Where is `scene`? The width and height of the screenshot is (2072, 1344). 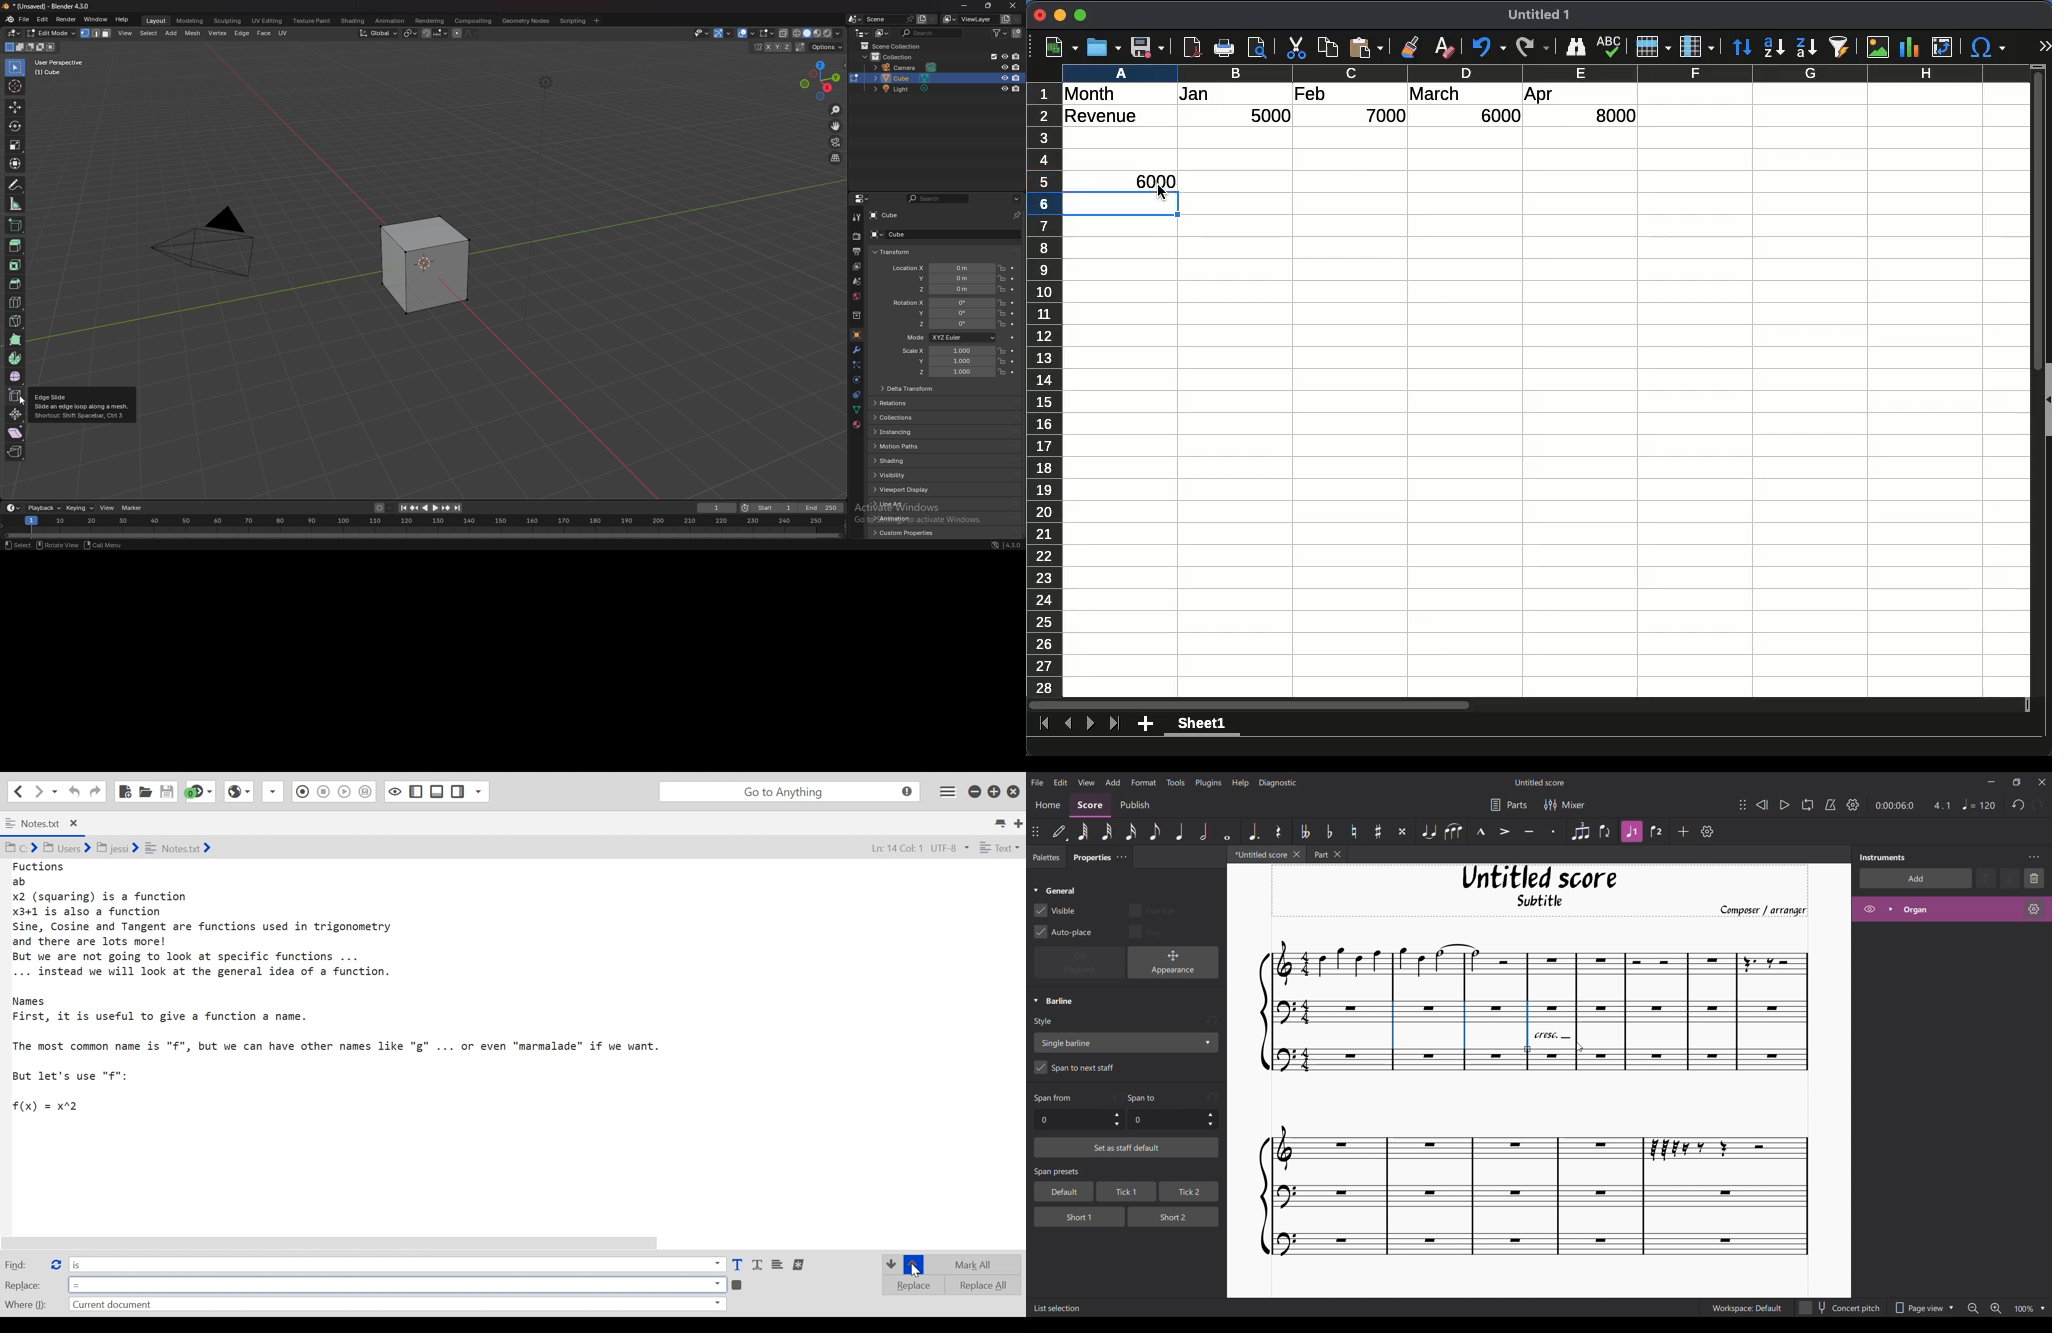 scene is located at coordinates (858, 281).